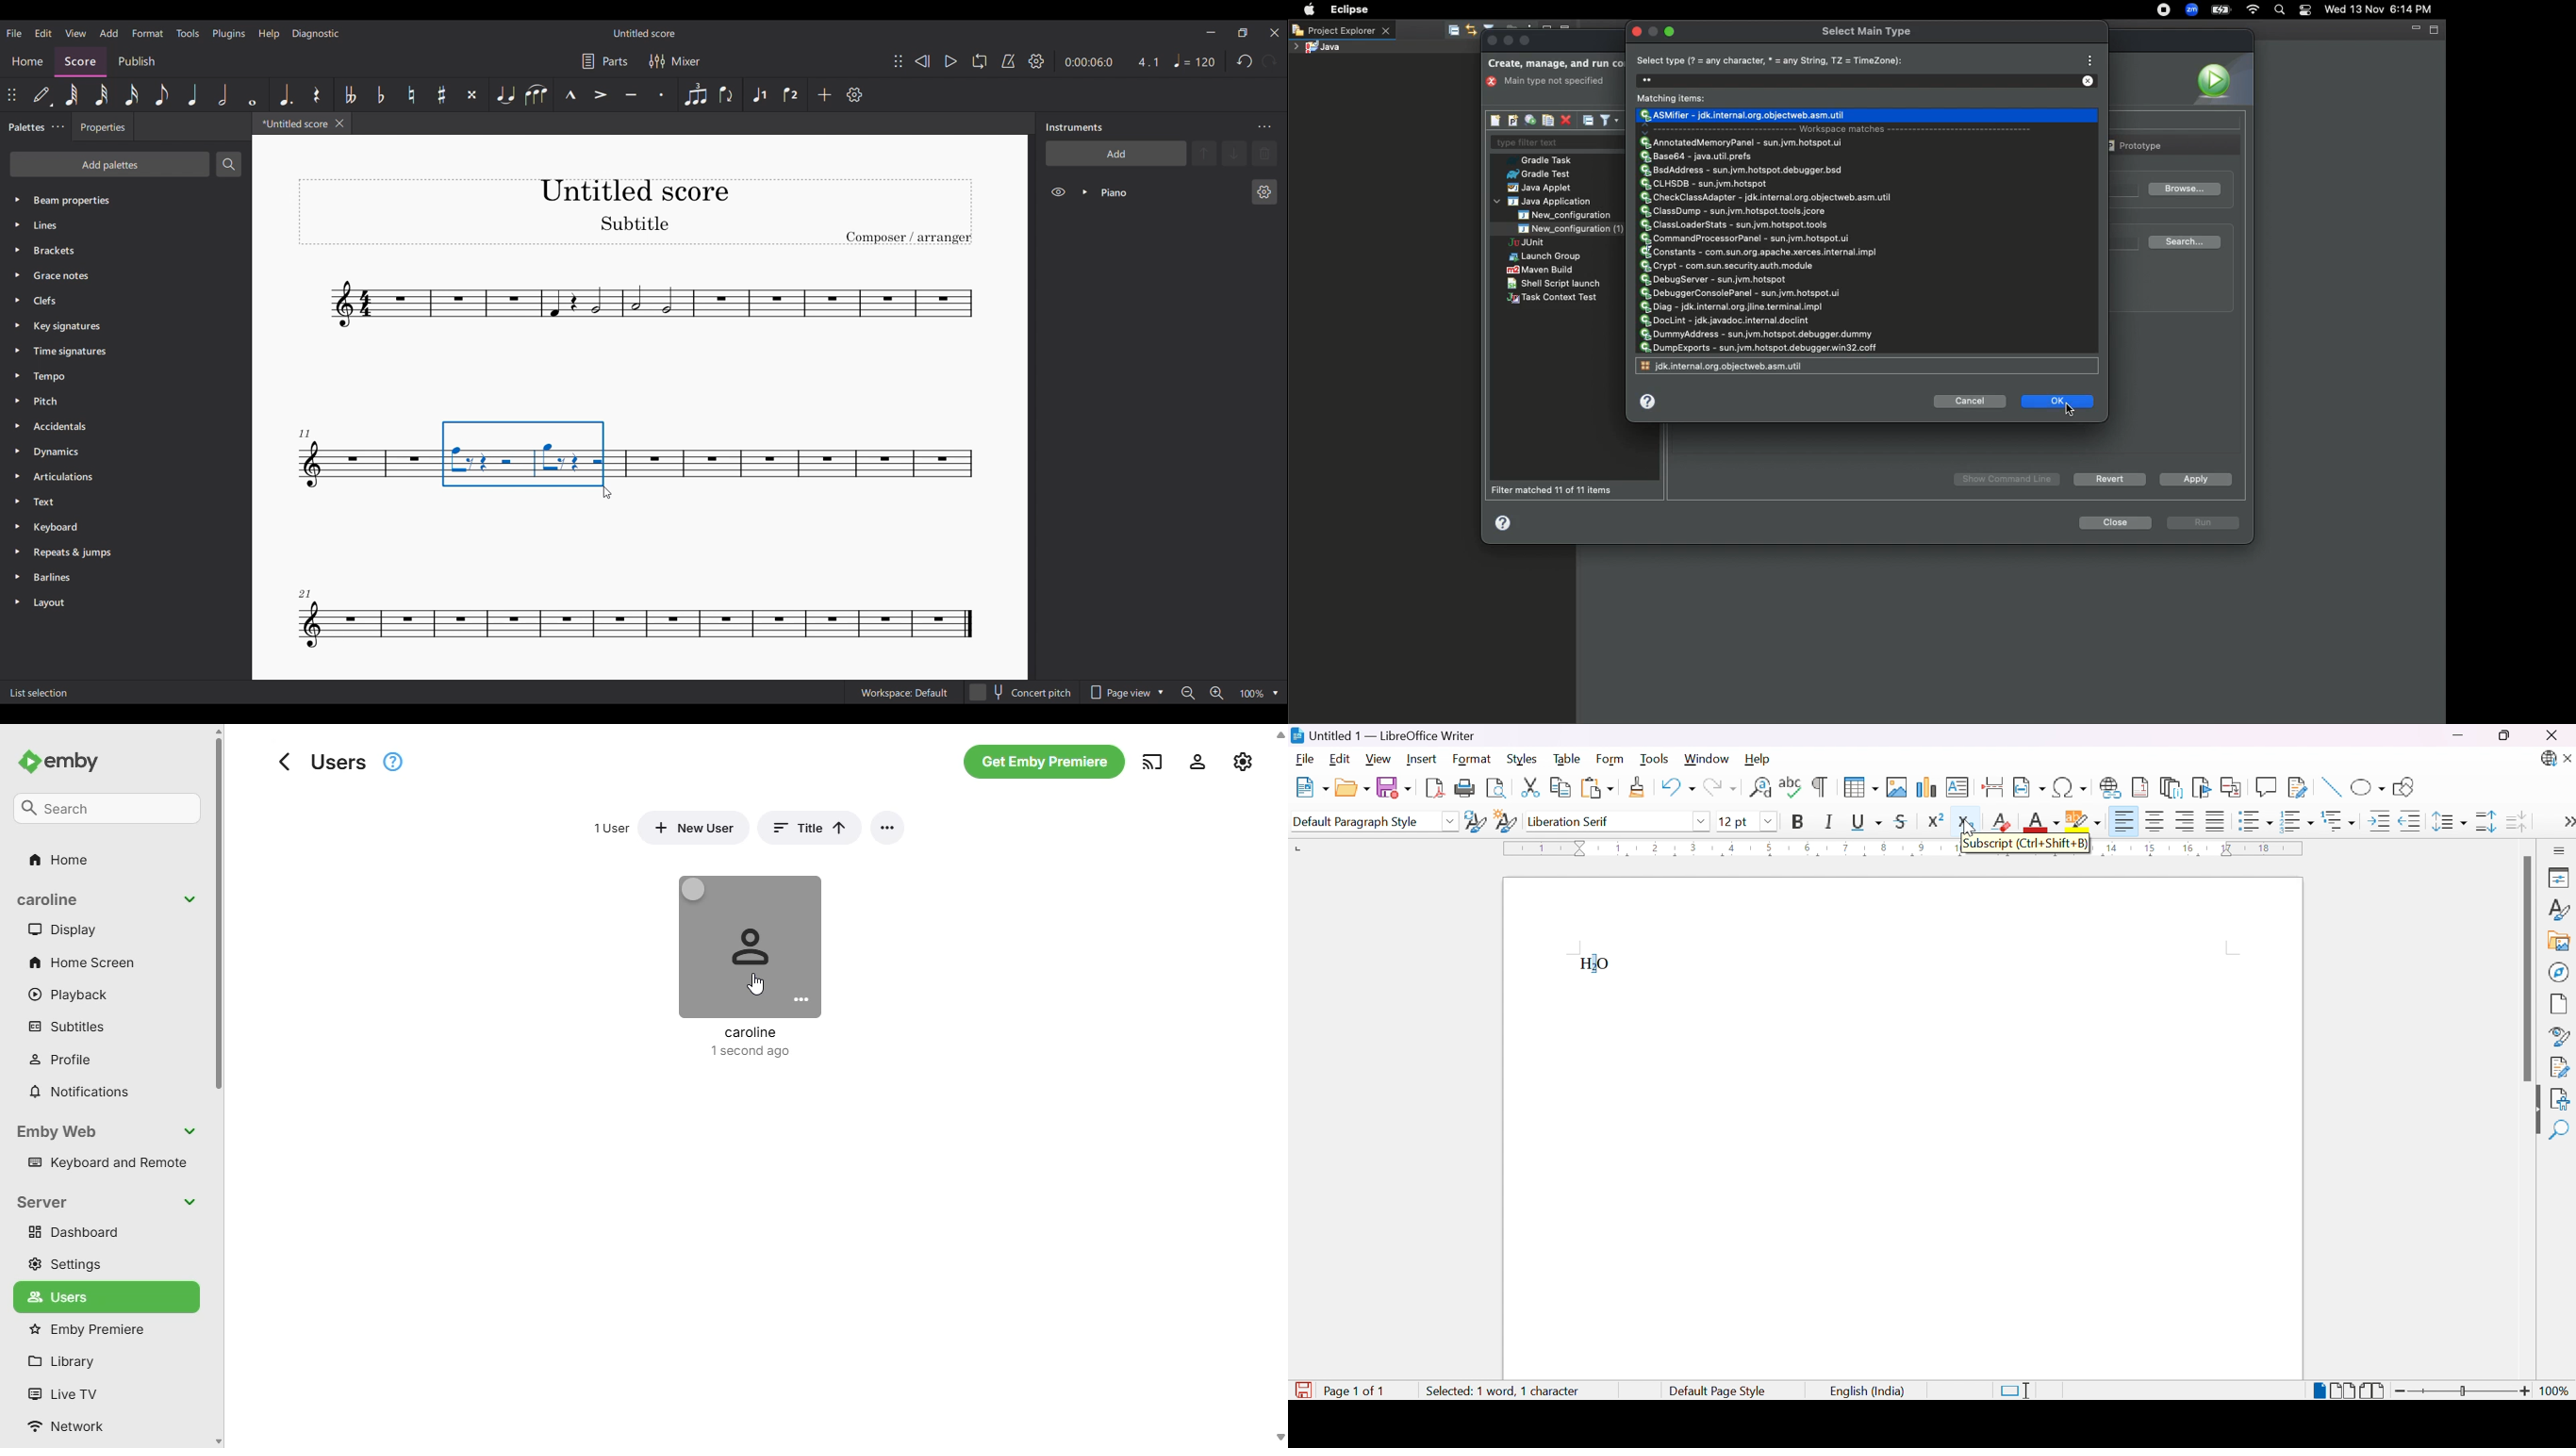 The image size is (2576, 1456). Describe the element at coordinates (2298, 821) in the screenshot. I see `Toggle ordered list` at that location.